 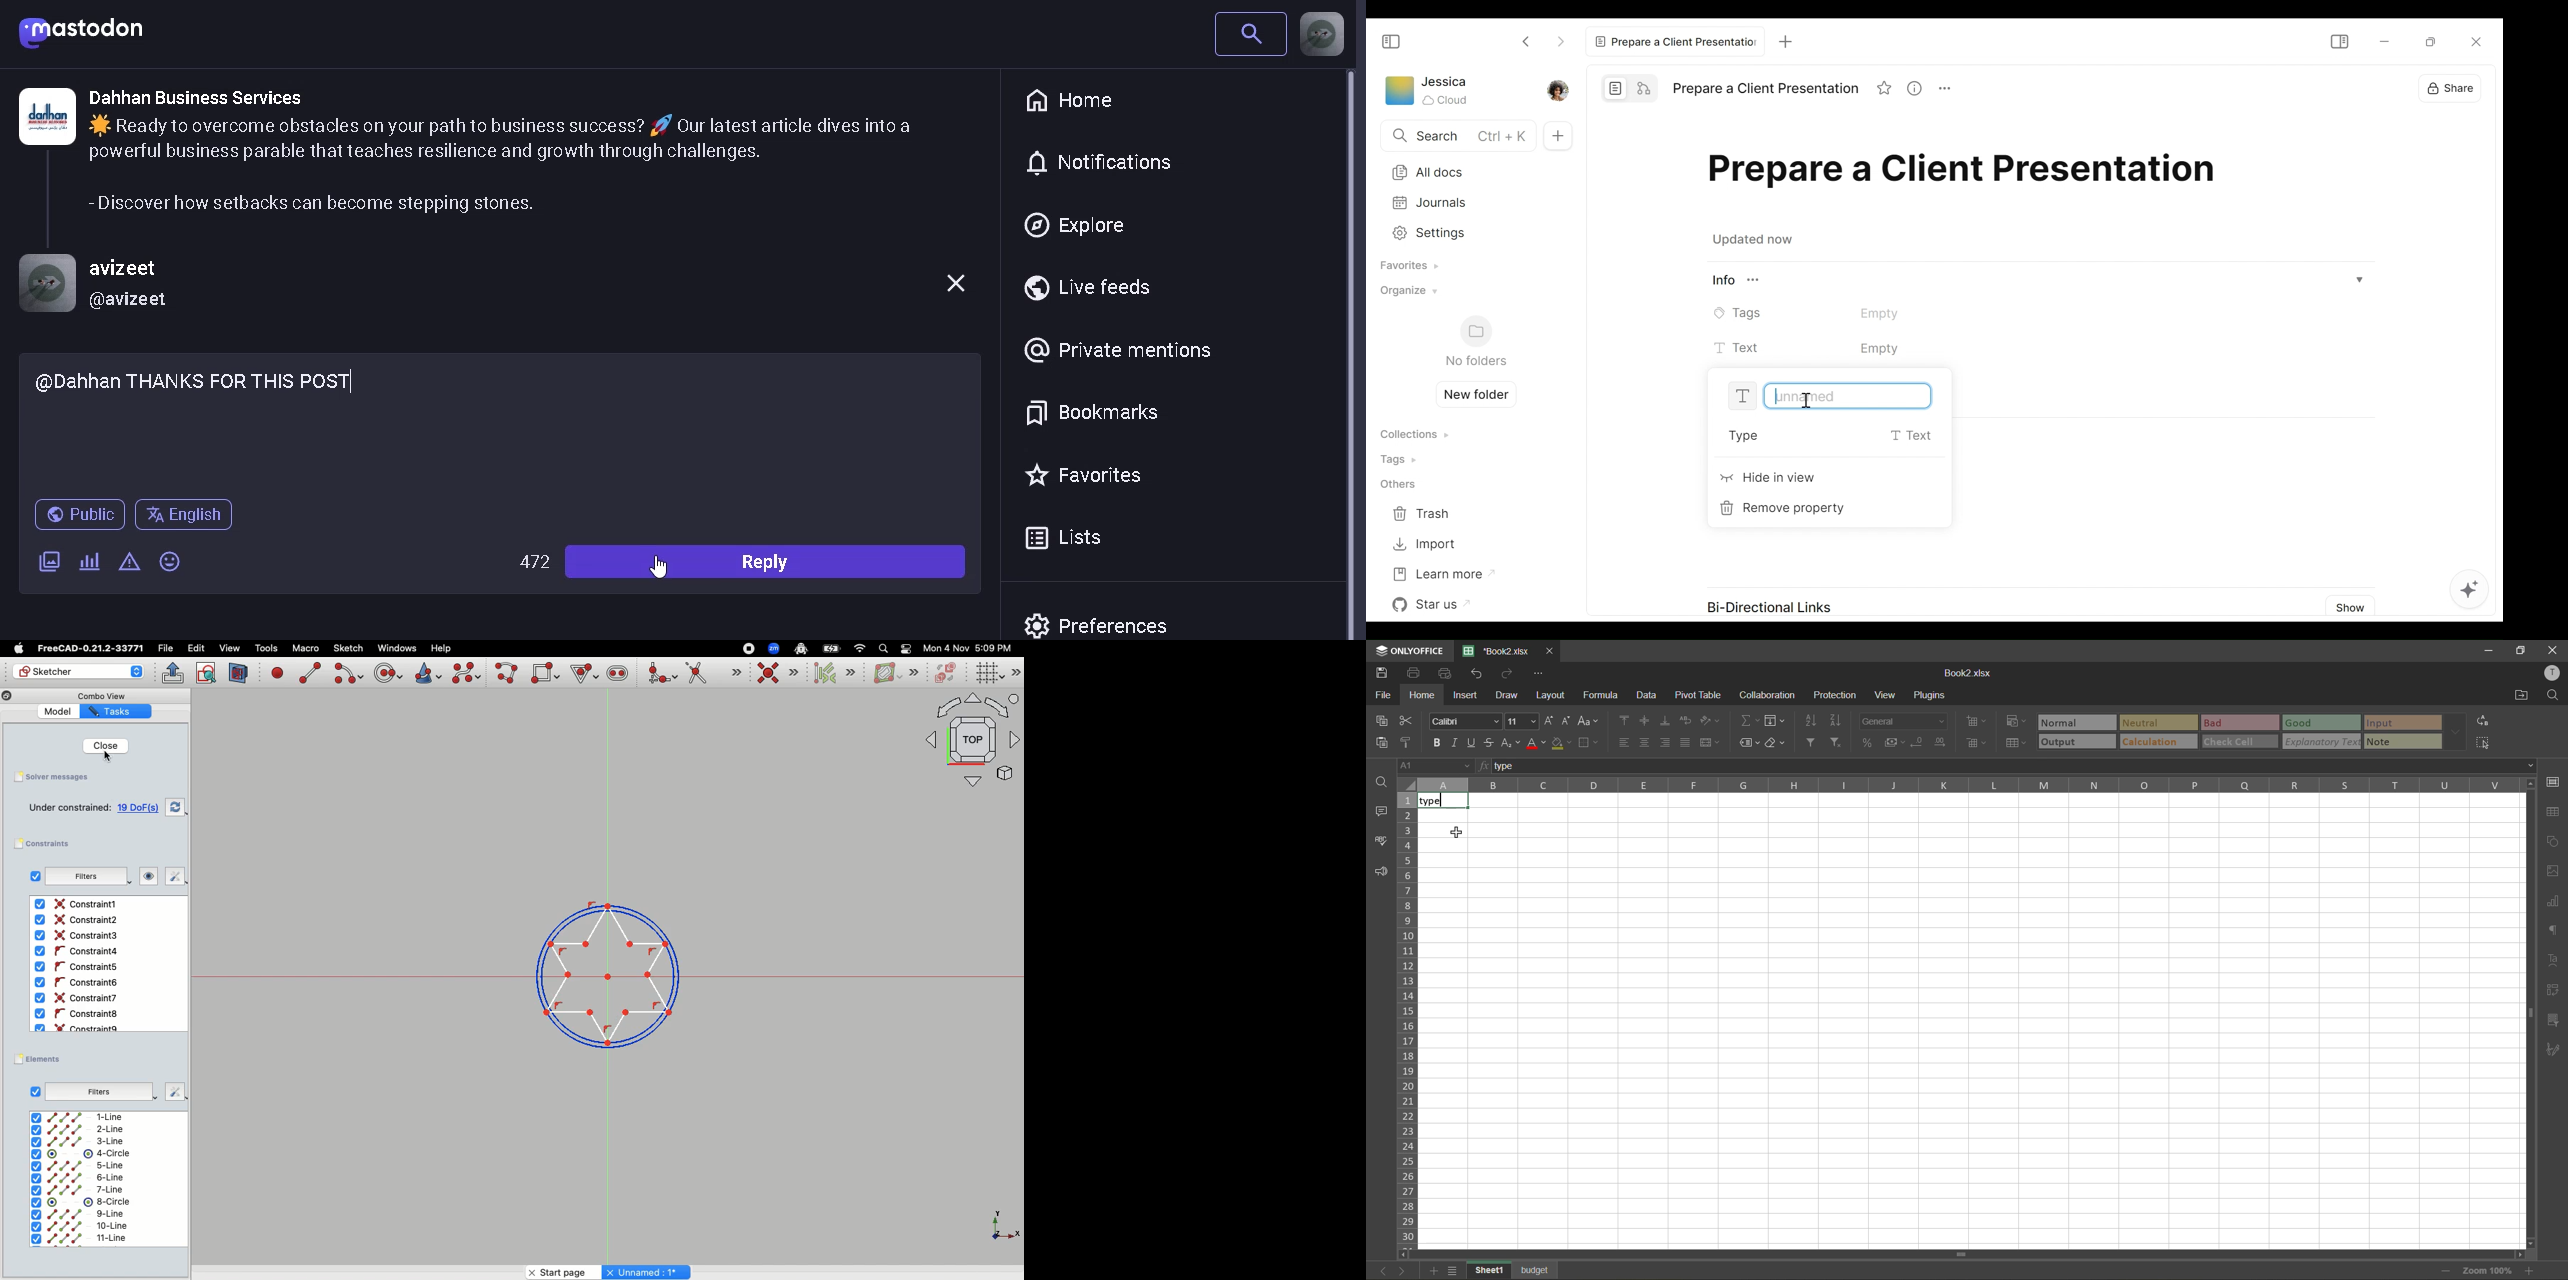 What do you see at coordinates (84, 876) in the screenshot?
I see `Filters` at bounding box center [84, 876].